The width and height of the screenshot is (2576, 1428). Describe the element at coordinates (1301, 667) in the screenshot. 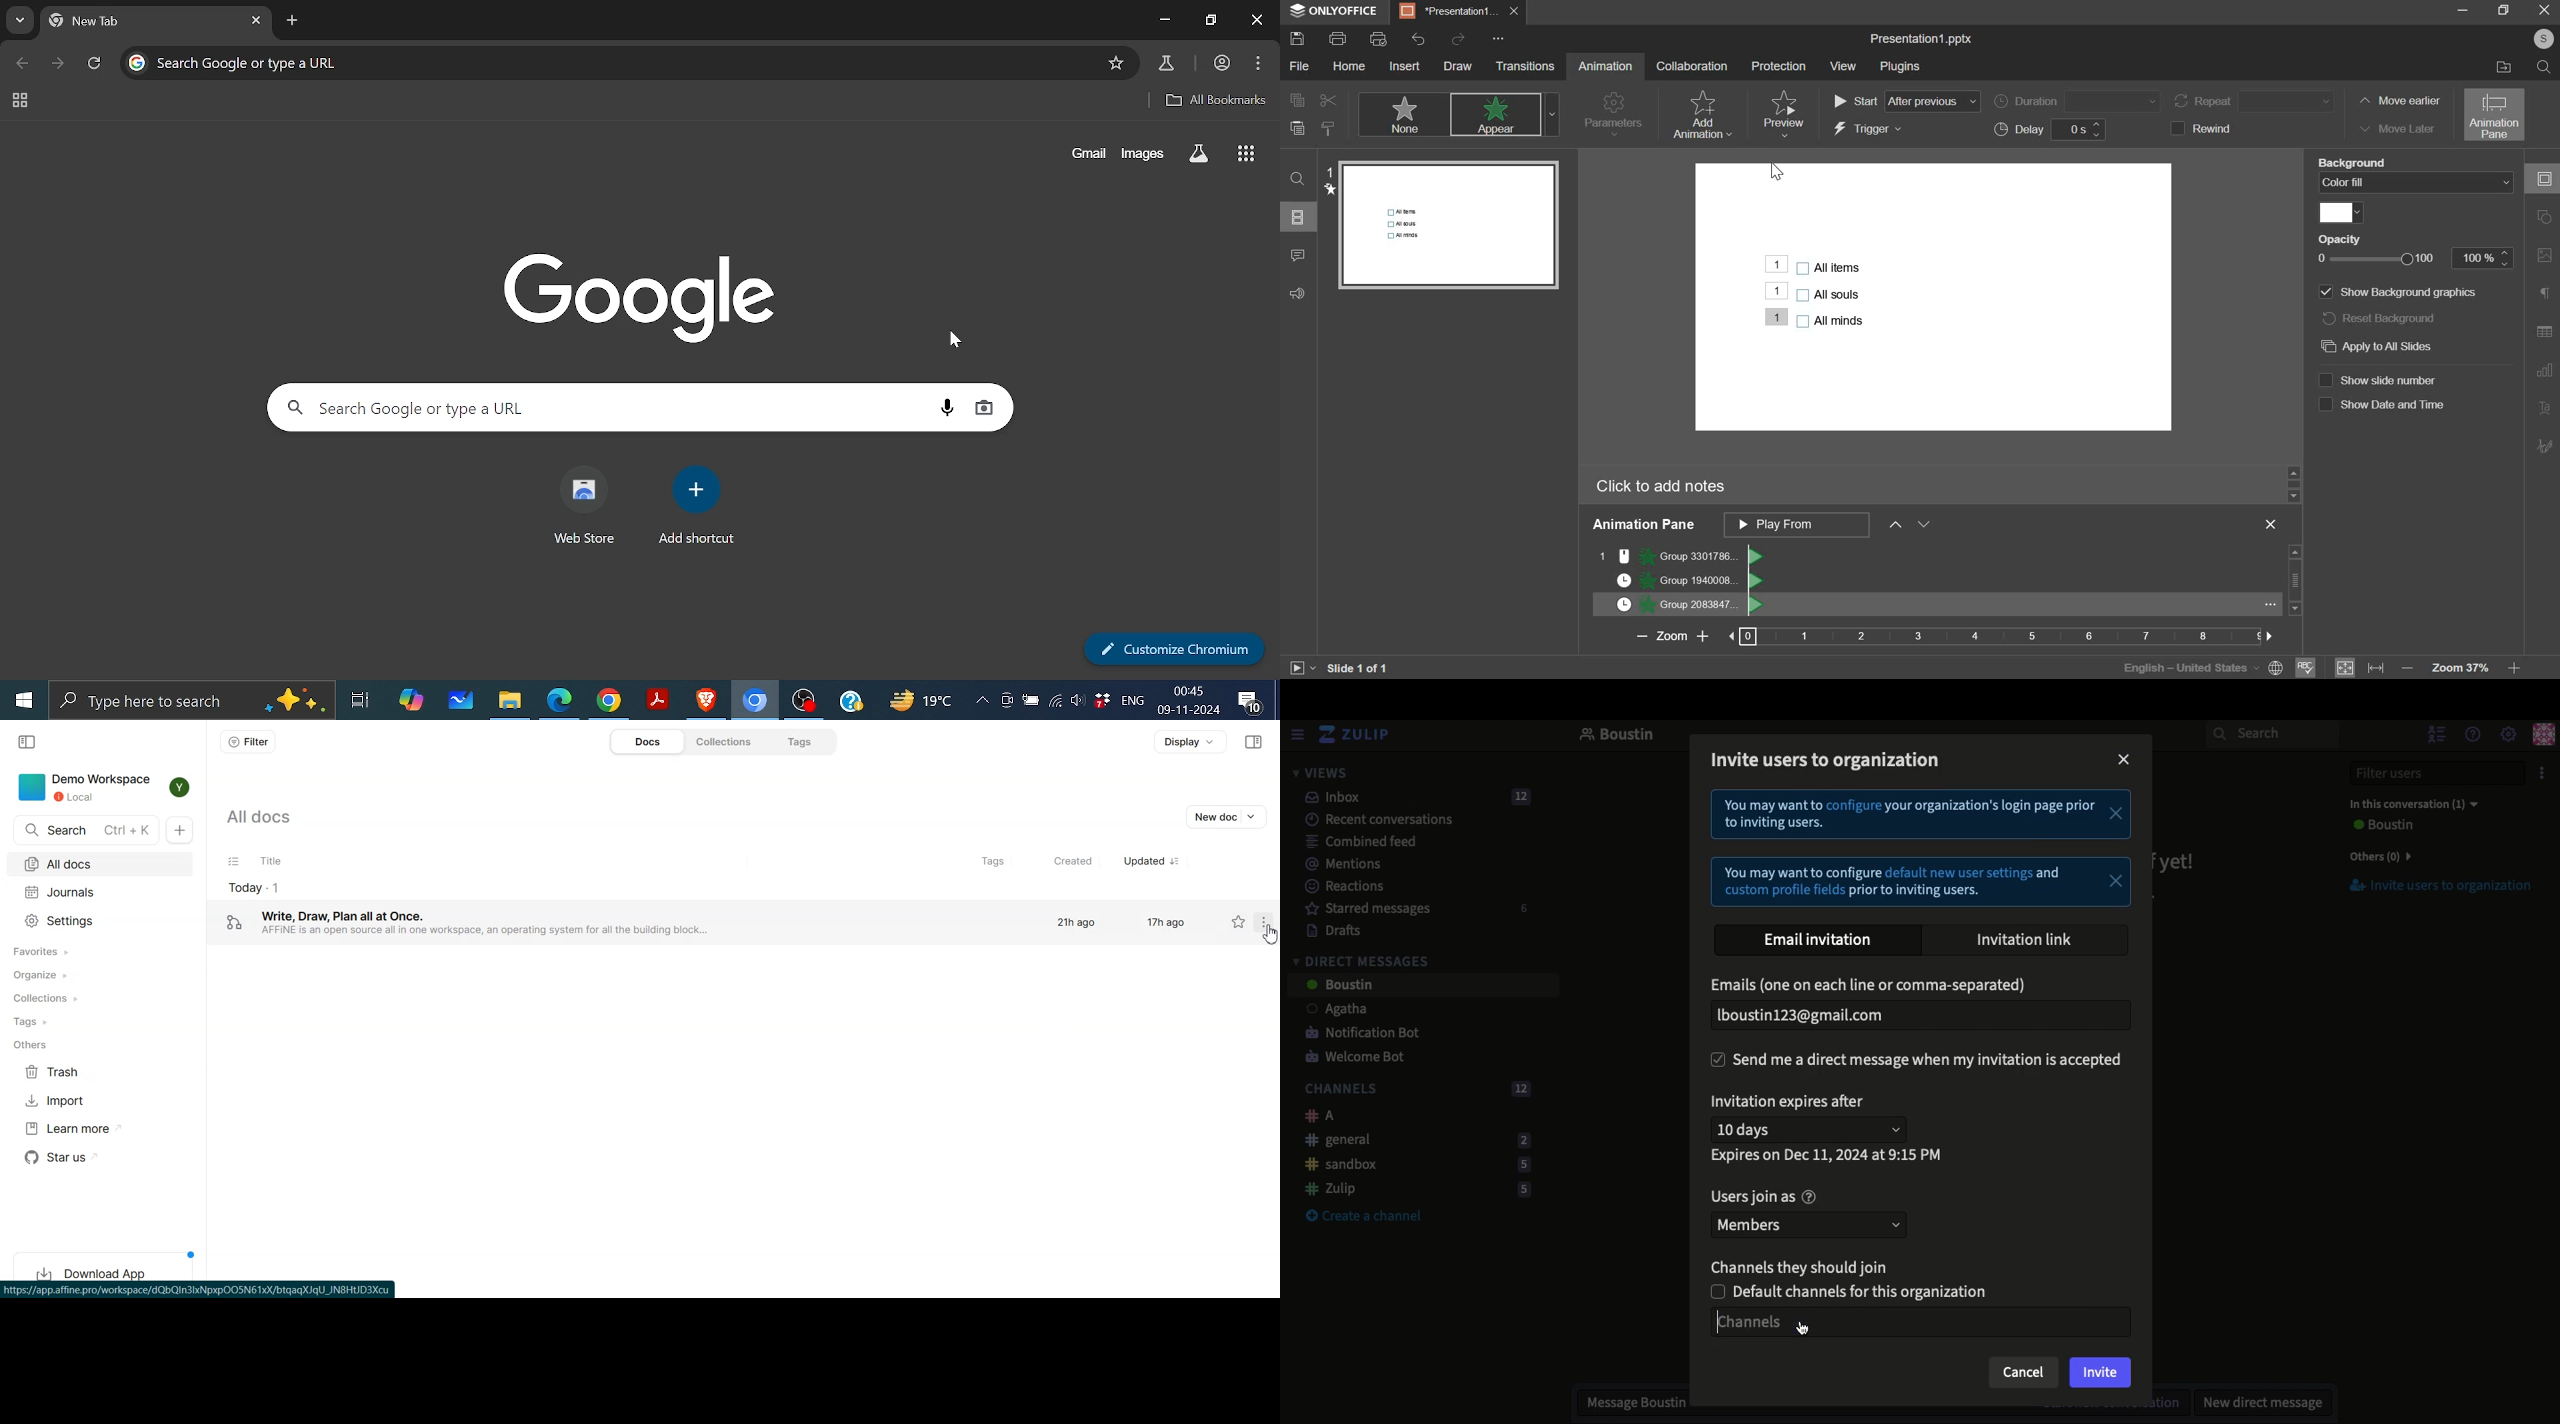

I see `slideshow` at that location.